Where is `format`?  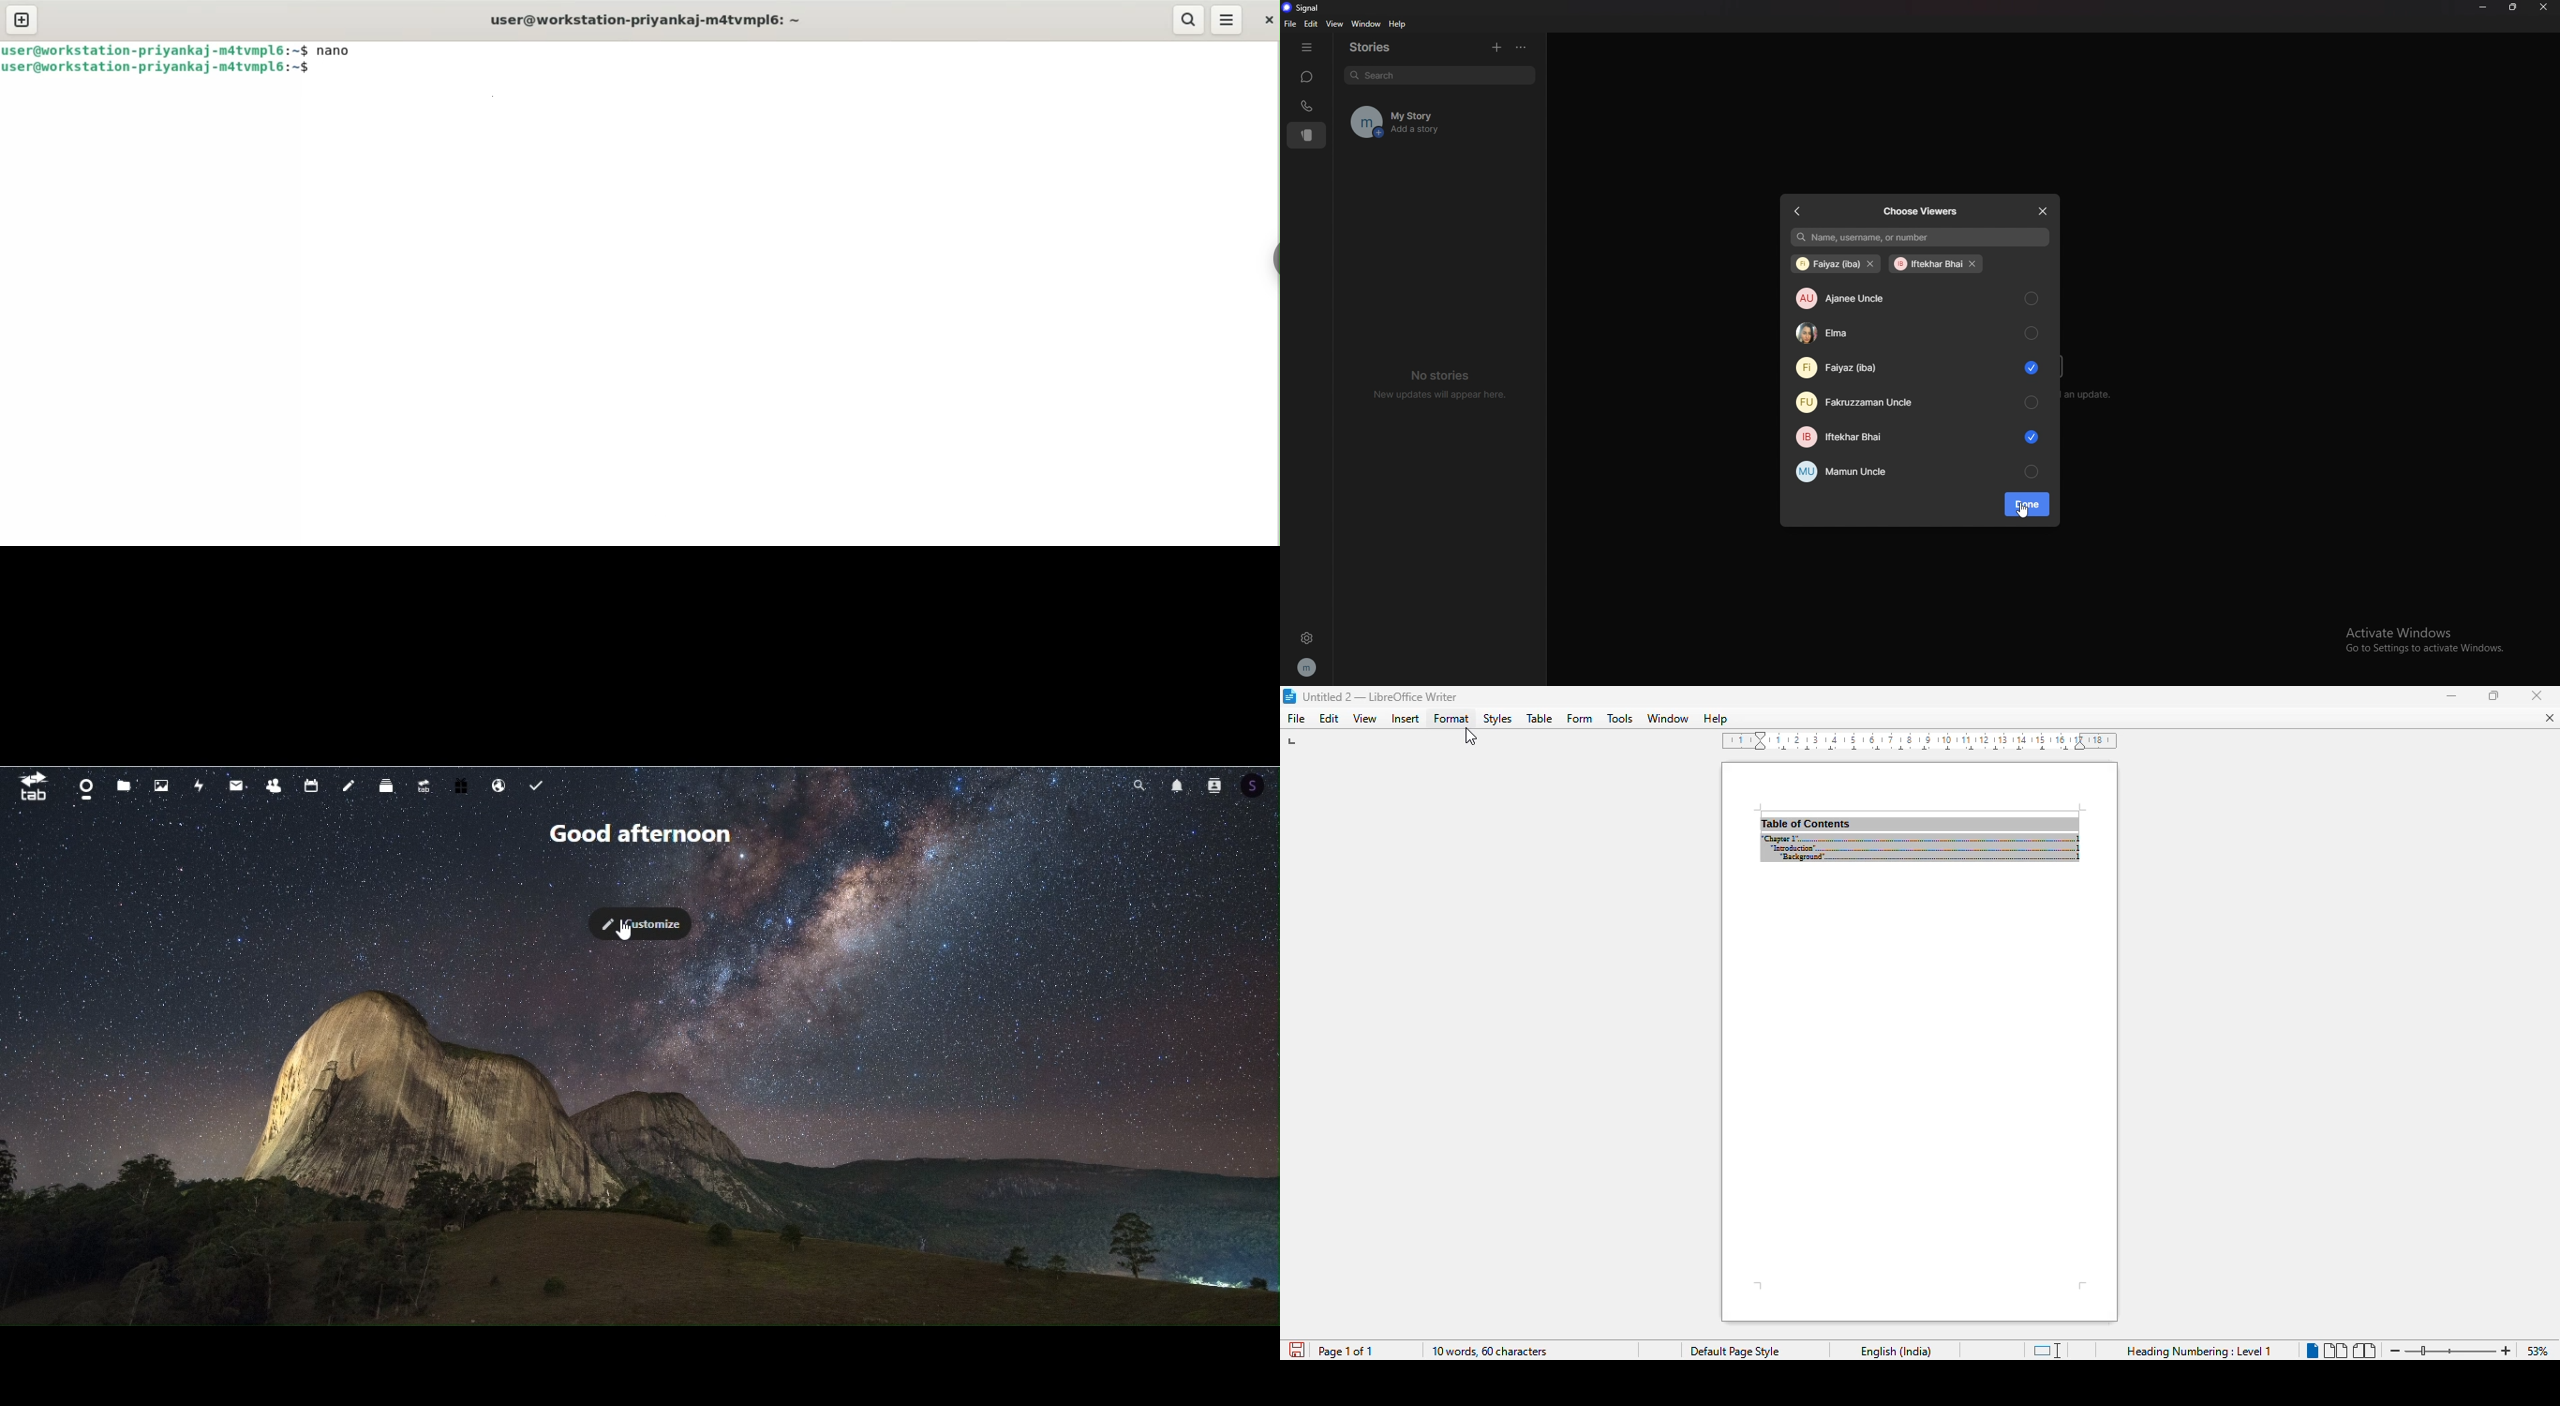
format is located at coordinates (1452, 719).